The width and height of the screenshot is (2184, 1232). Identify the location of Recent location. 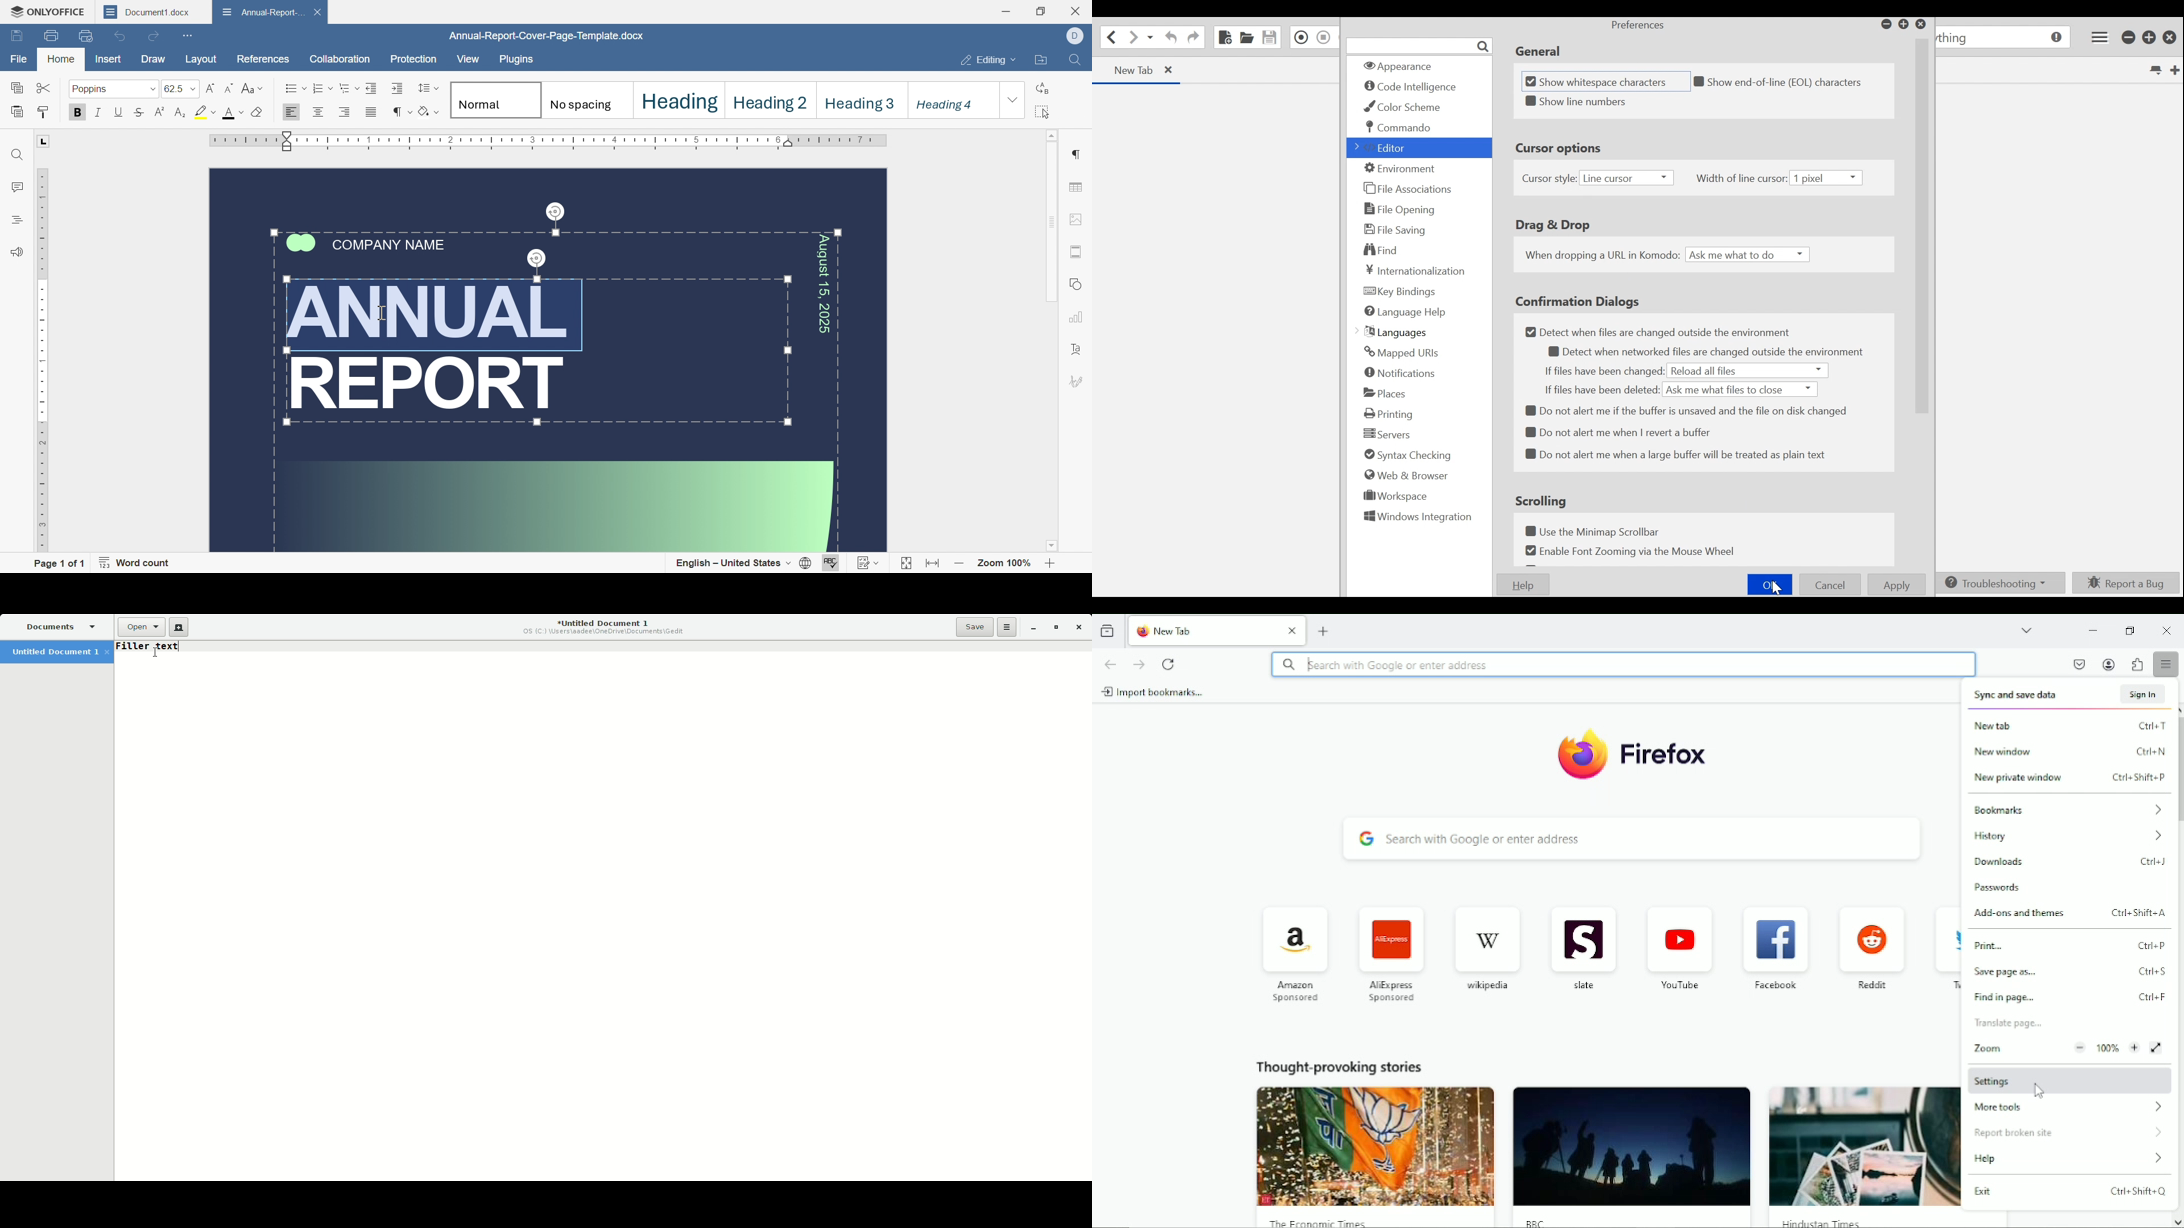
(1151, 38).